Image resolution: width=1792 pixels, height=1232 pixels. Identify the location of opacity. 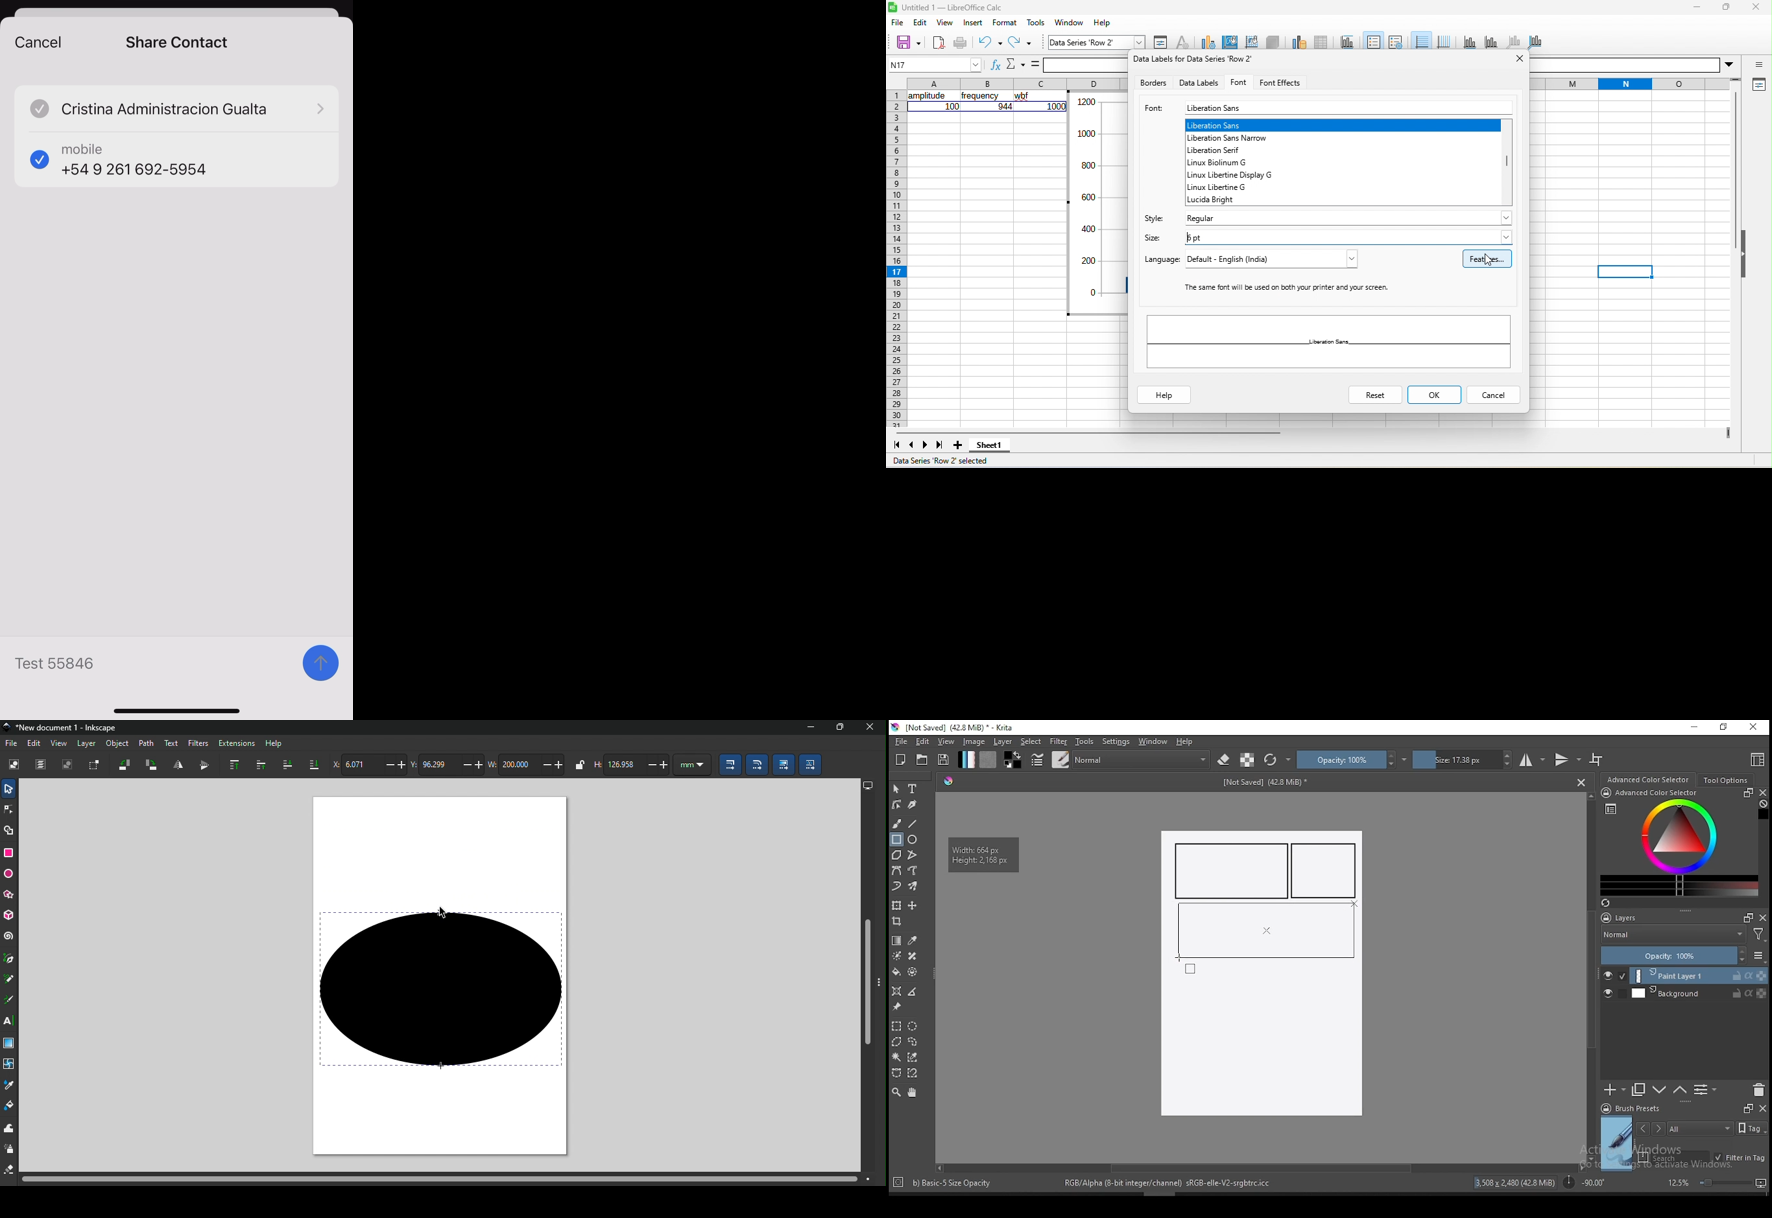
(1682, 957).